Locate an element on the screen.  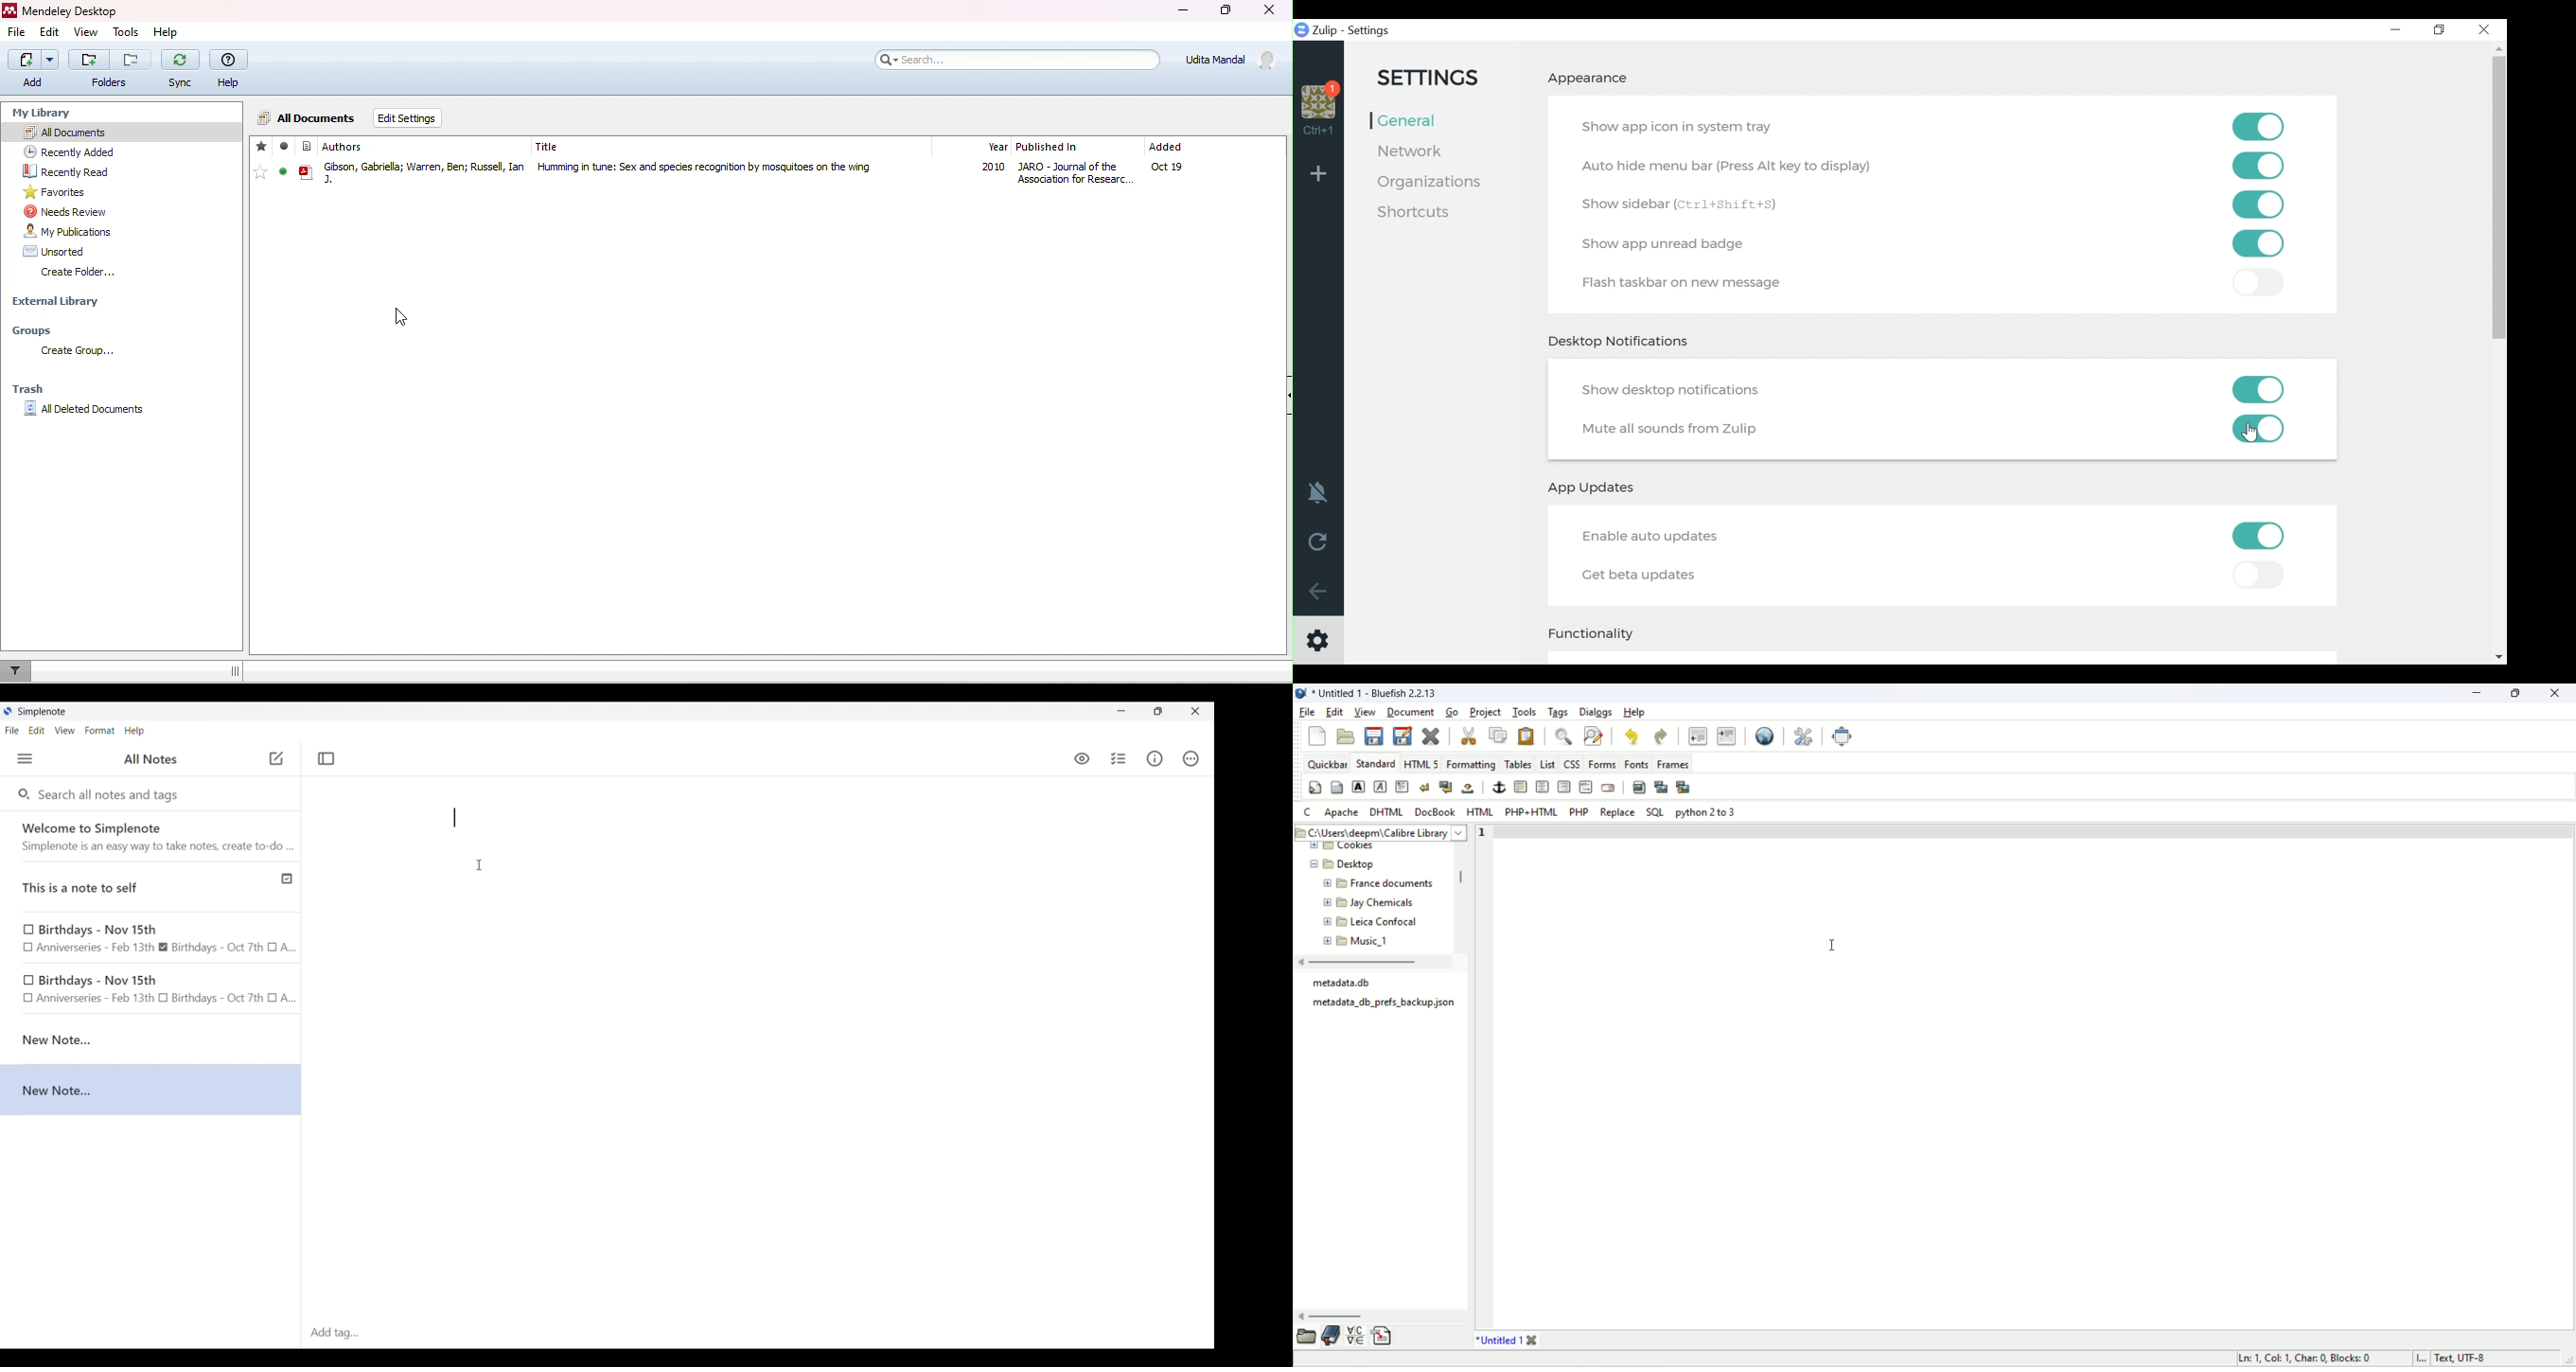
Show Sidebar is located at coordinates (1689, 204).